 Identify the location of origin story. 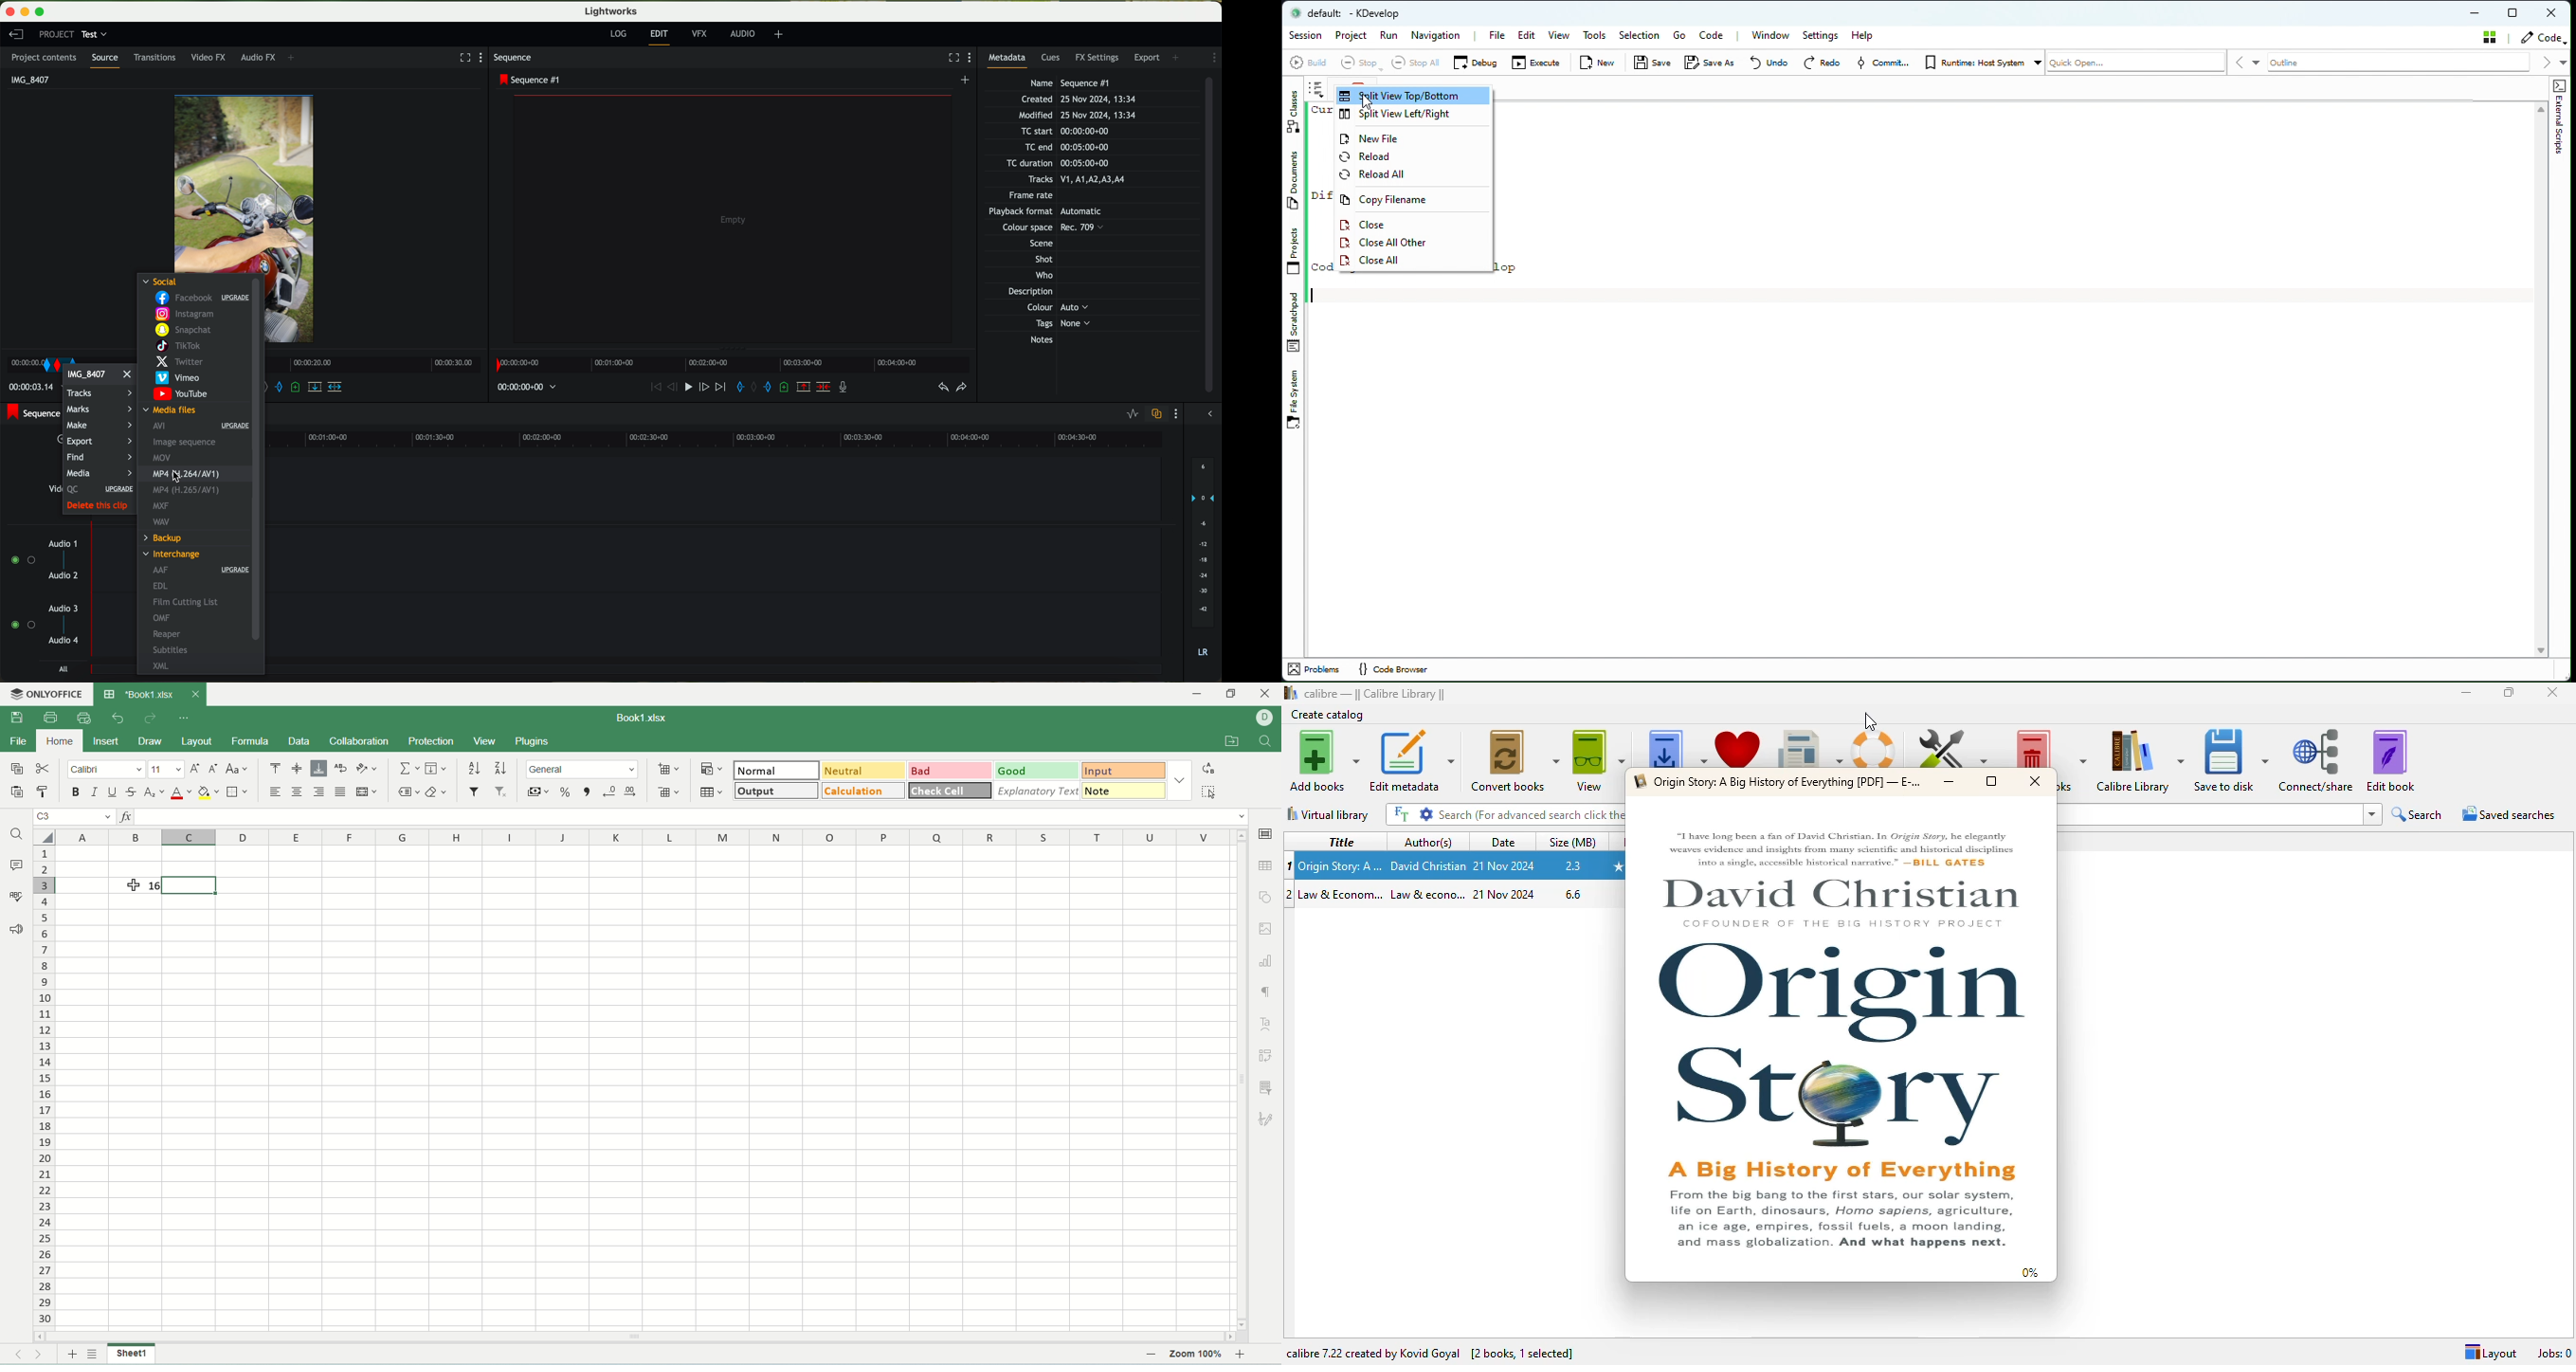
(1840, 1045).